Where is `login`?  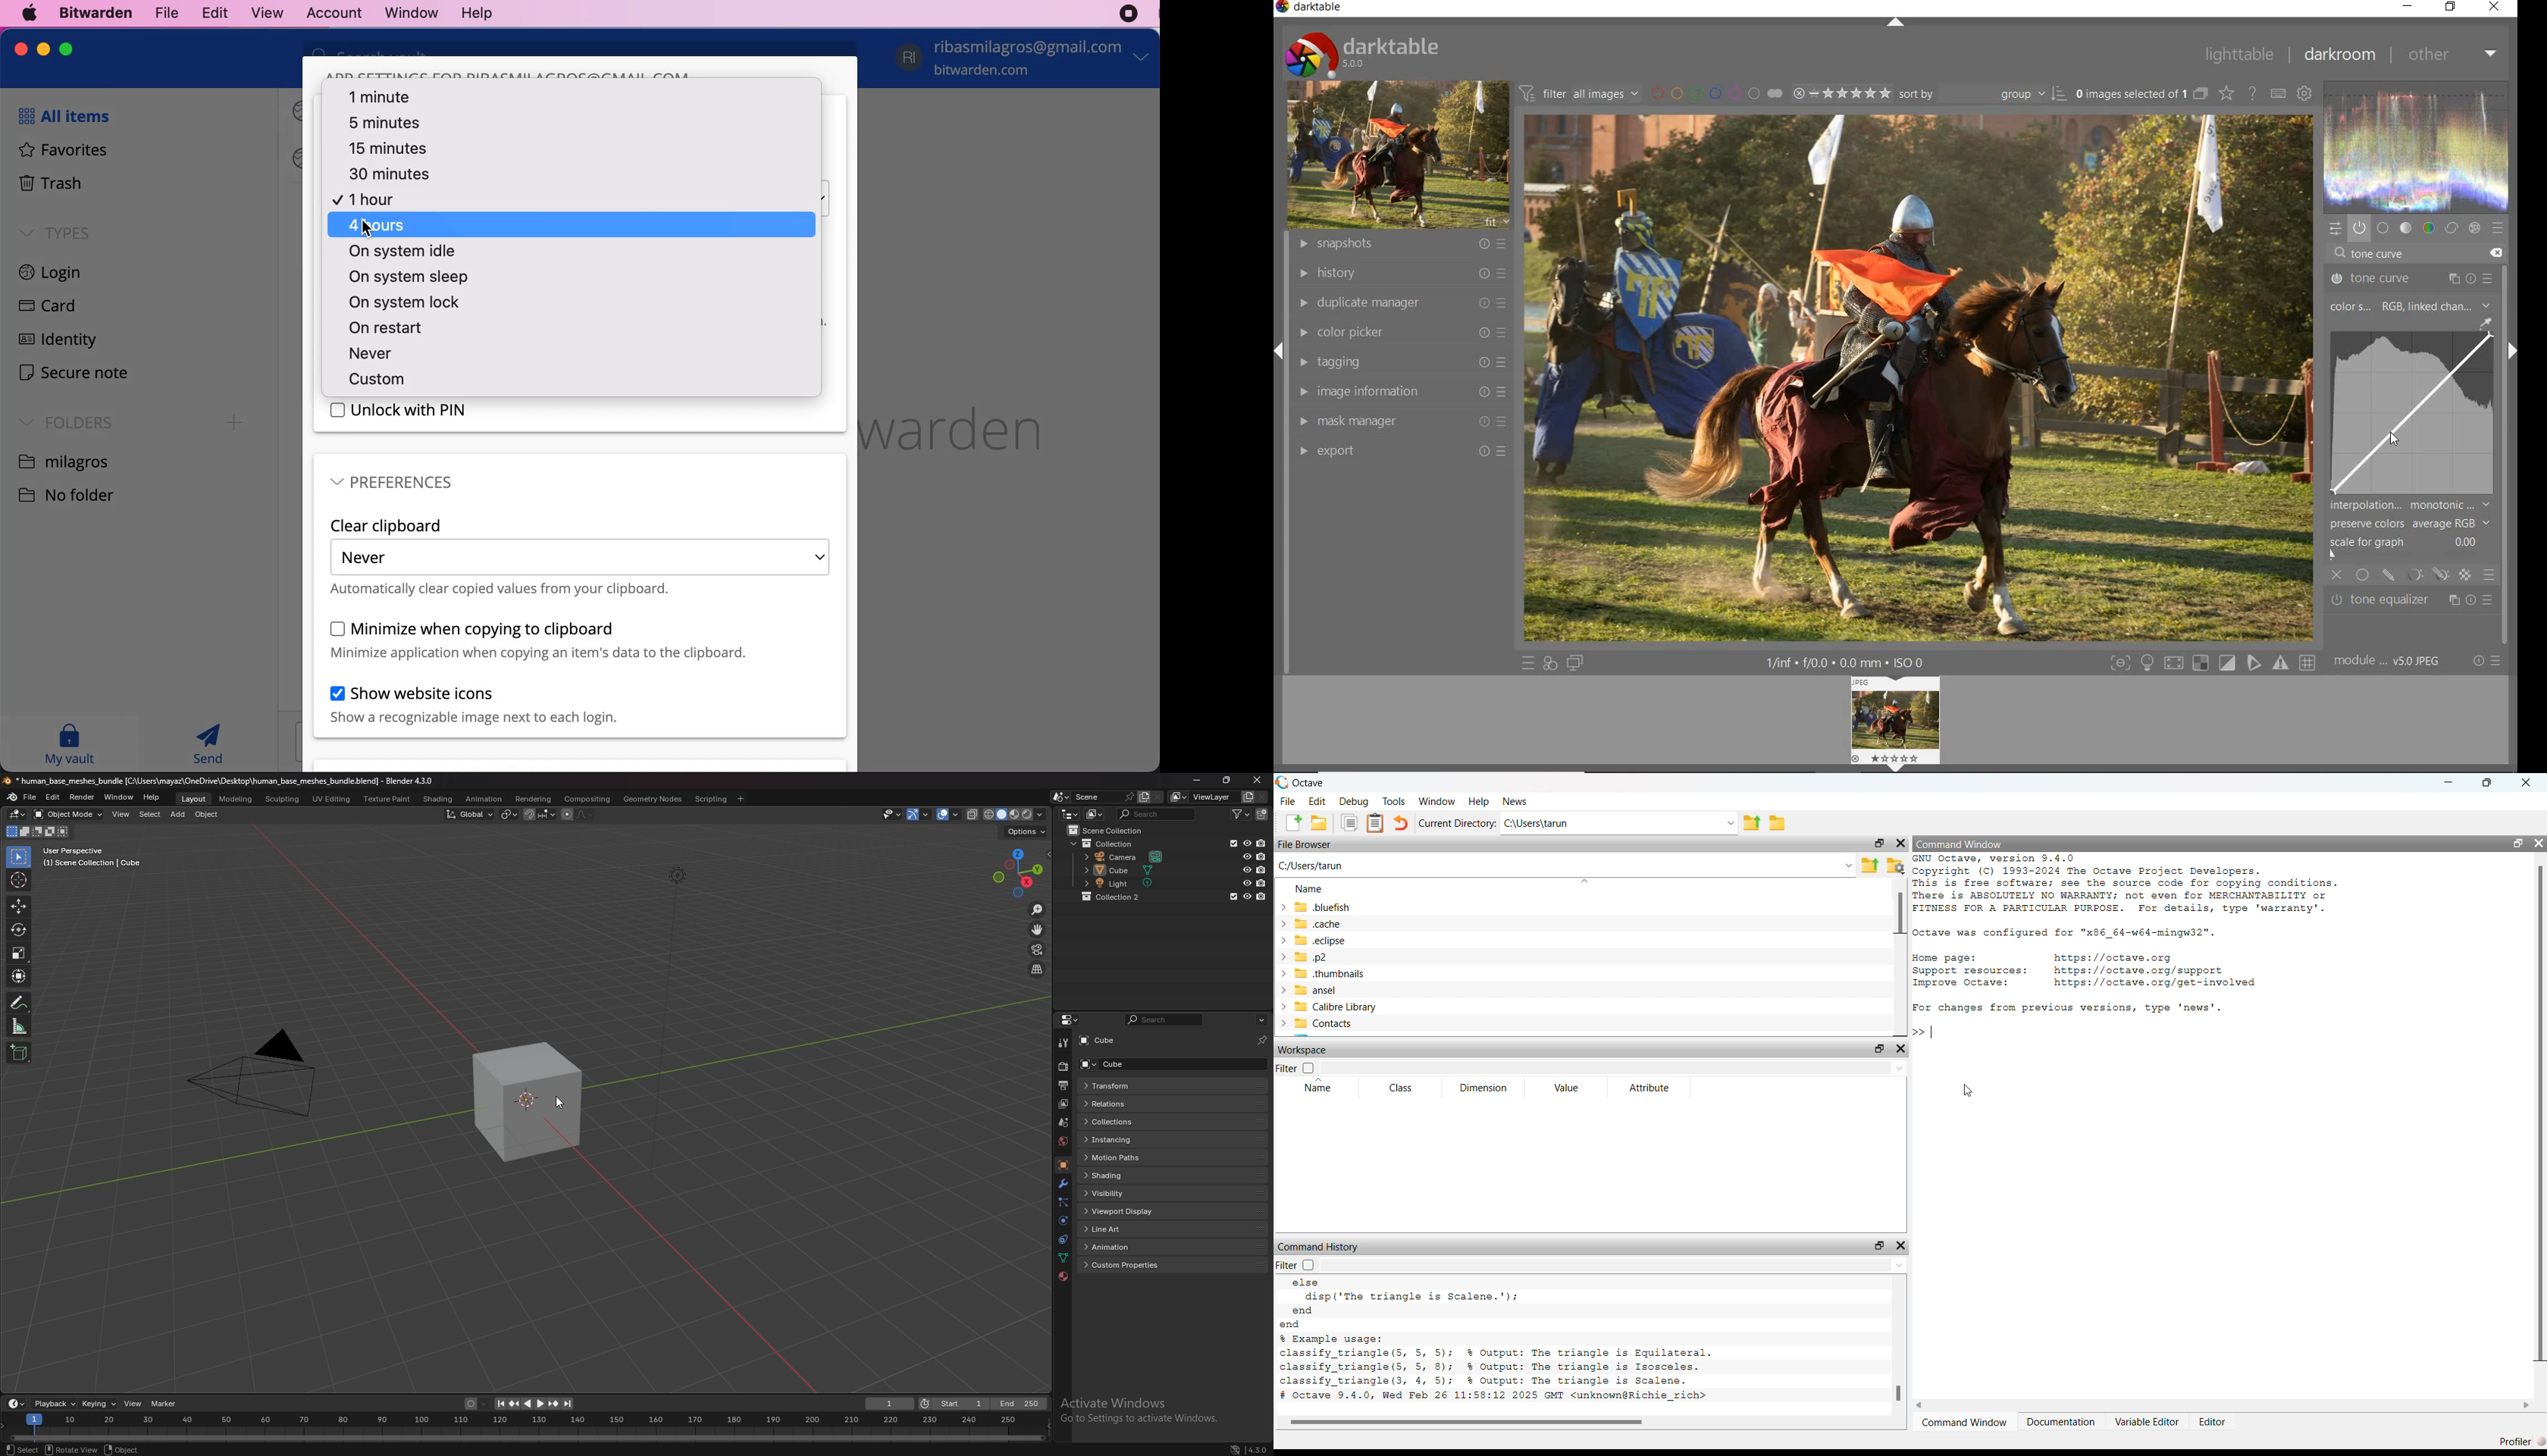
login is located at coordinates (64, 274).